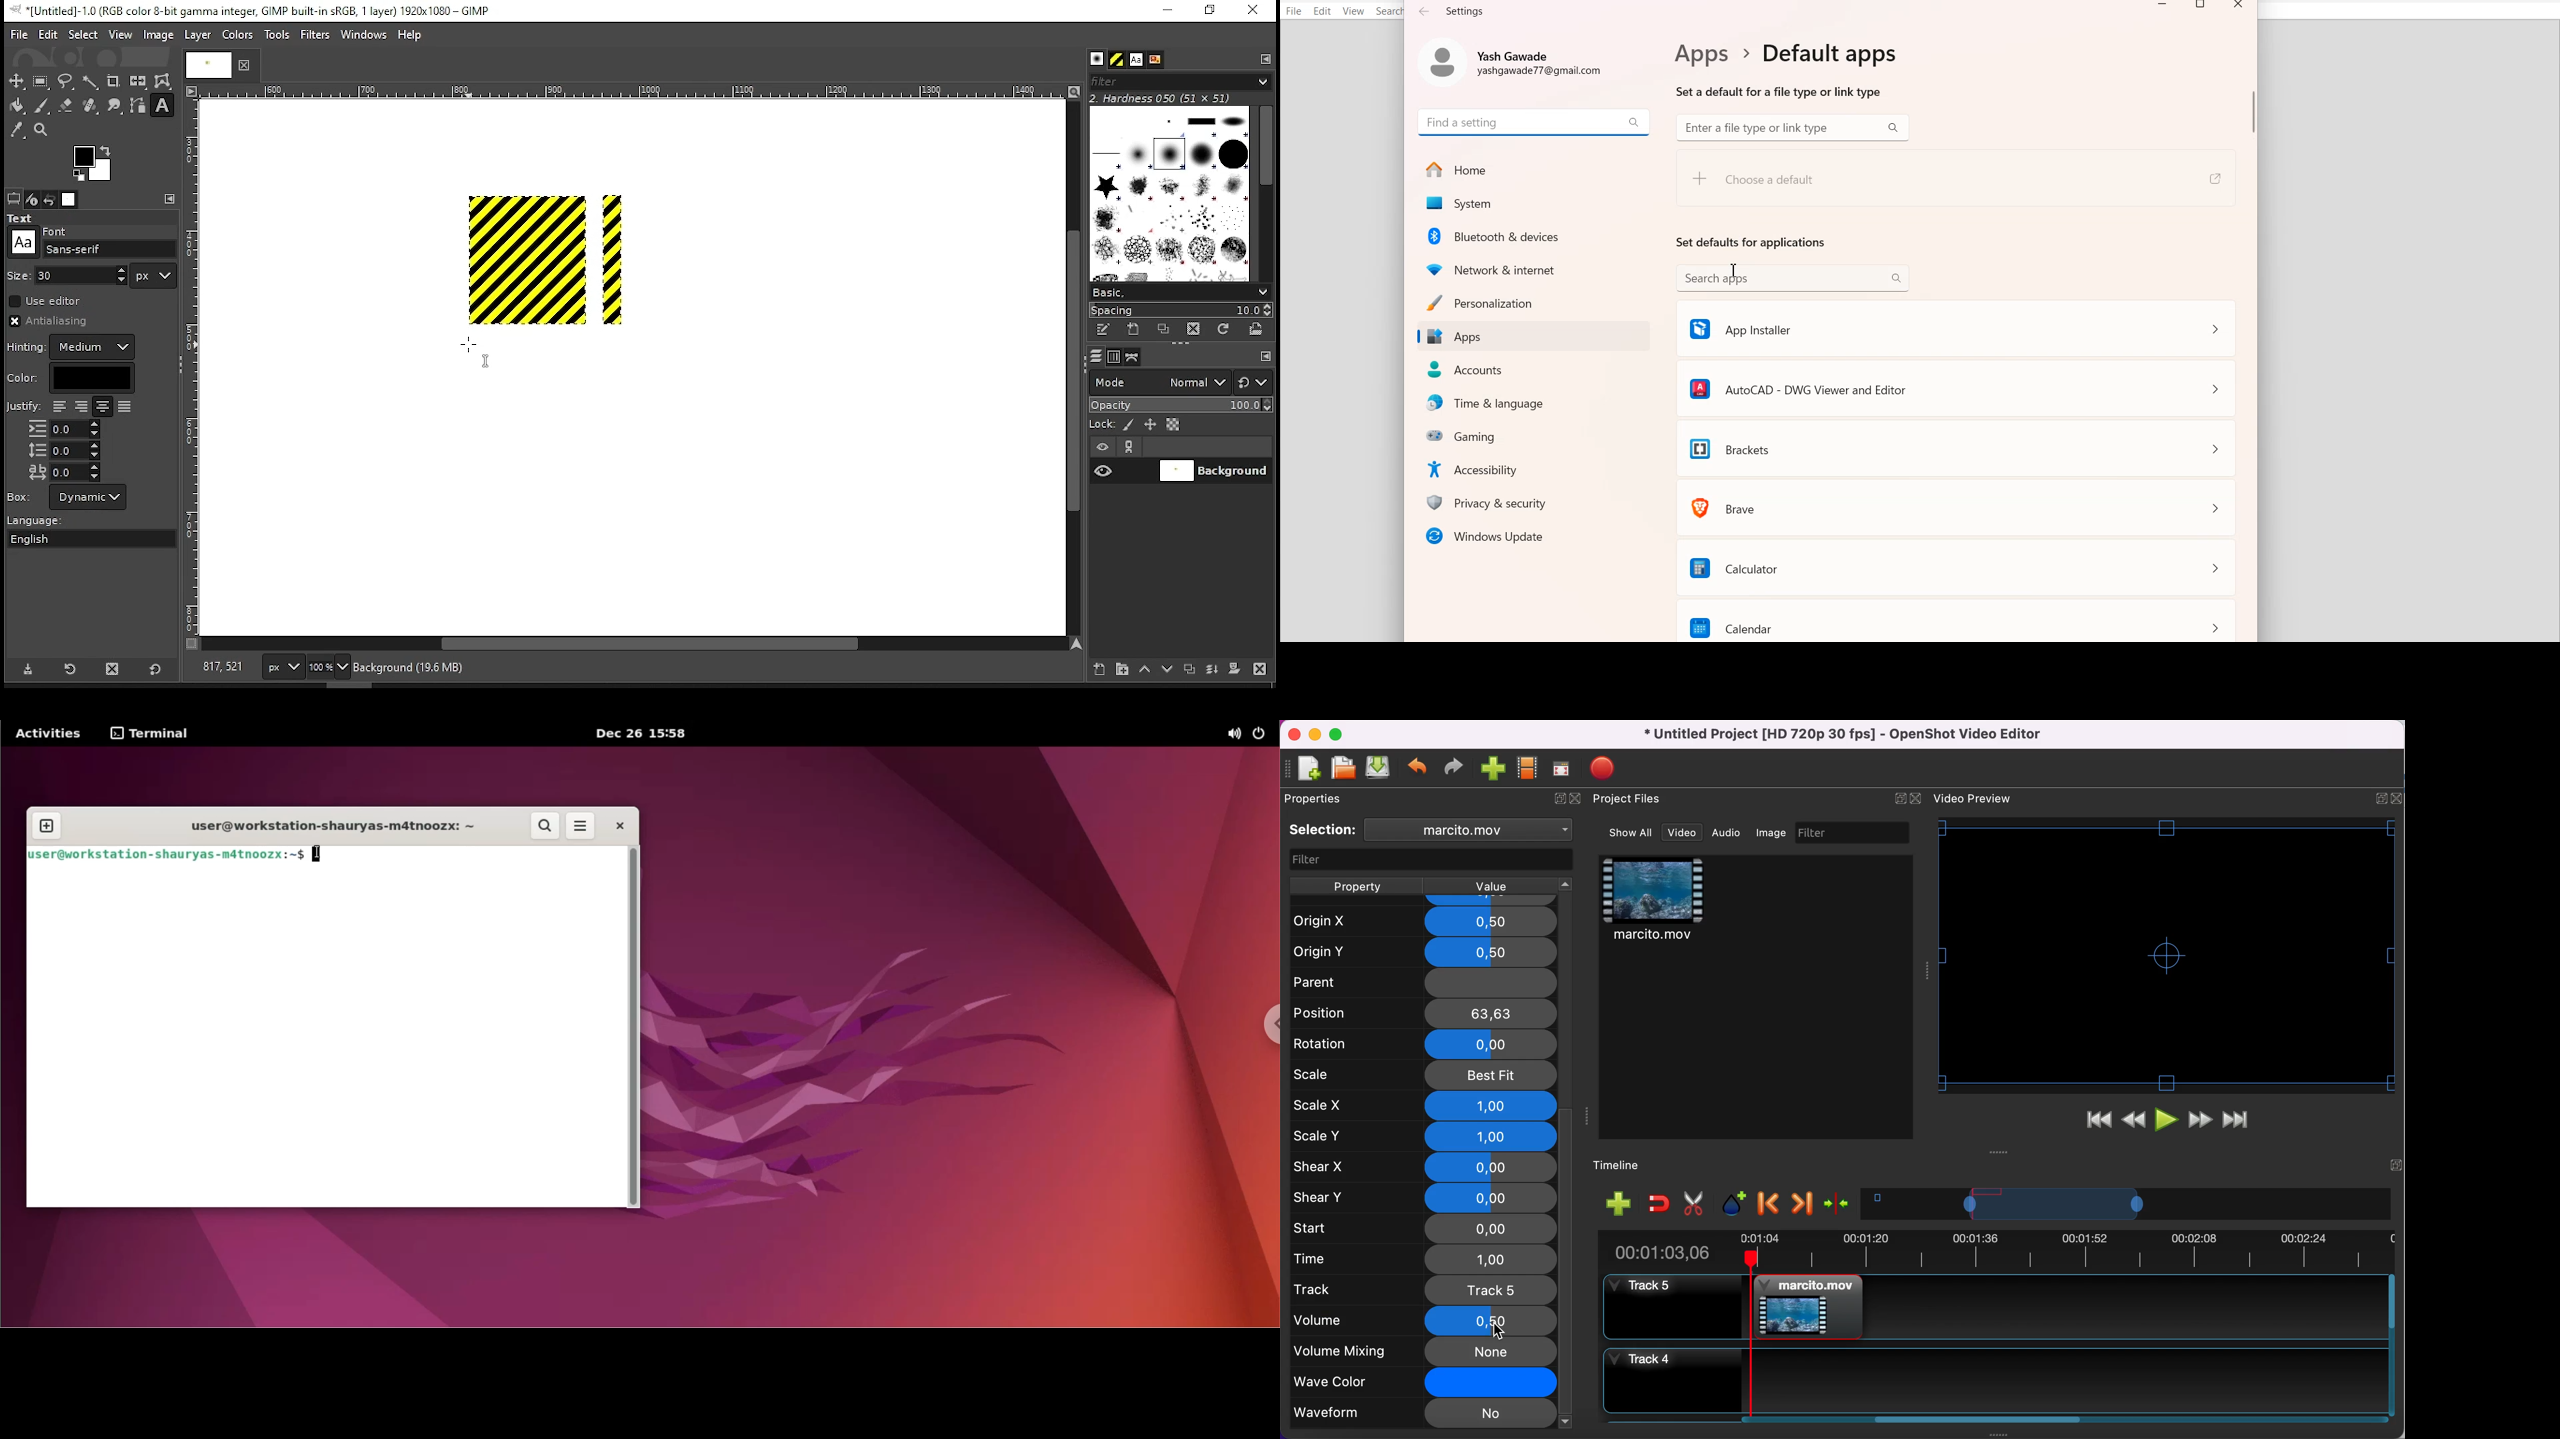 The height and width of the screenshot is (1456, 2576). Describe the element at coordinates (2253, 331) in the screenshot. I see `Vertical scroll bar` at that location.